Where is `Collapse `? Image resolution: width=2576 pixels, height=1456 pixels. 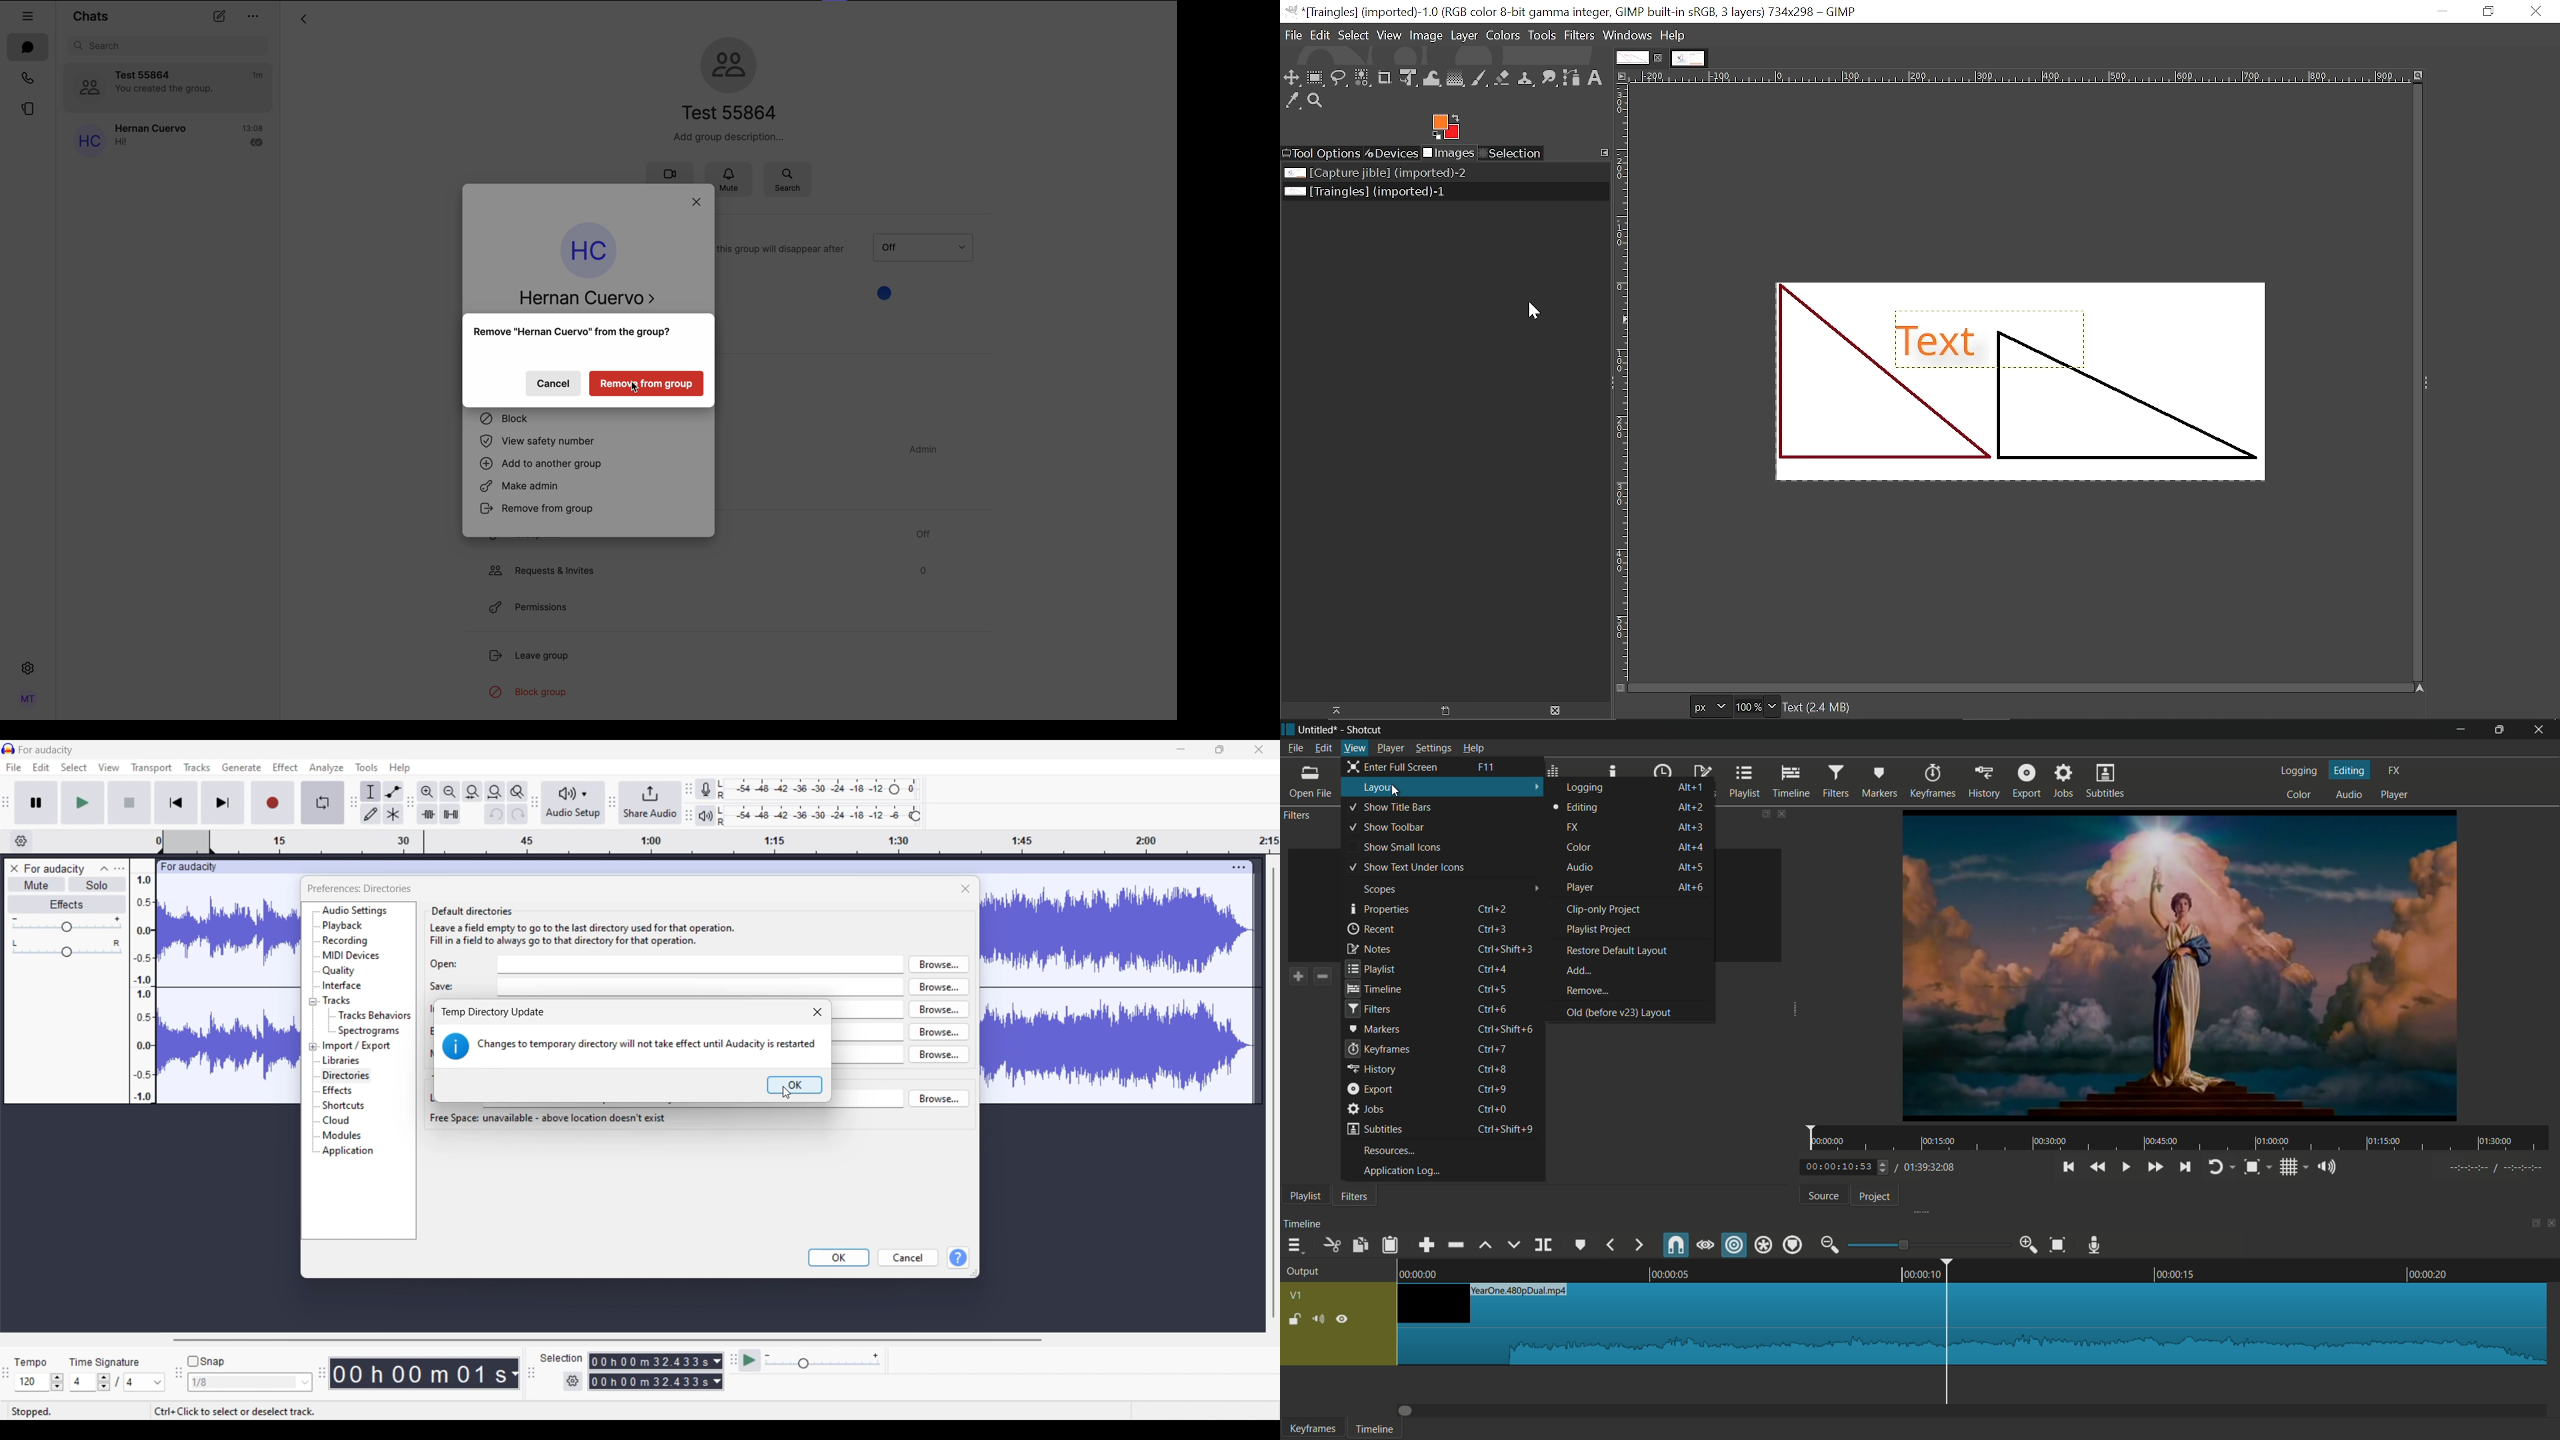
Collapse  is located at coordinates (104, 869).